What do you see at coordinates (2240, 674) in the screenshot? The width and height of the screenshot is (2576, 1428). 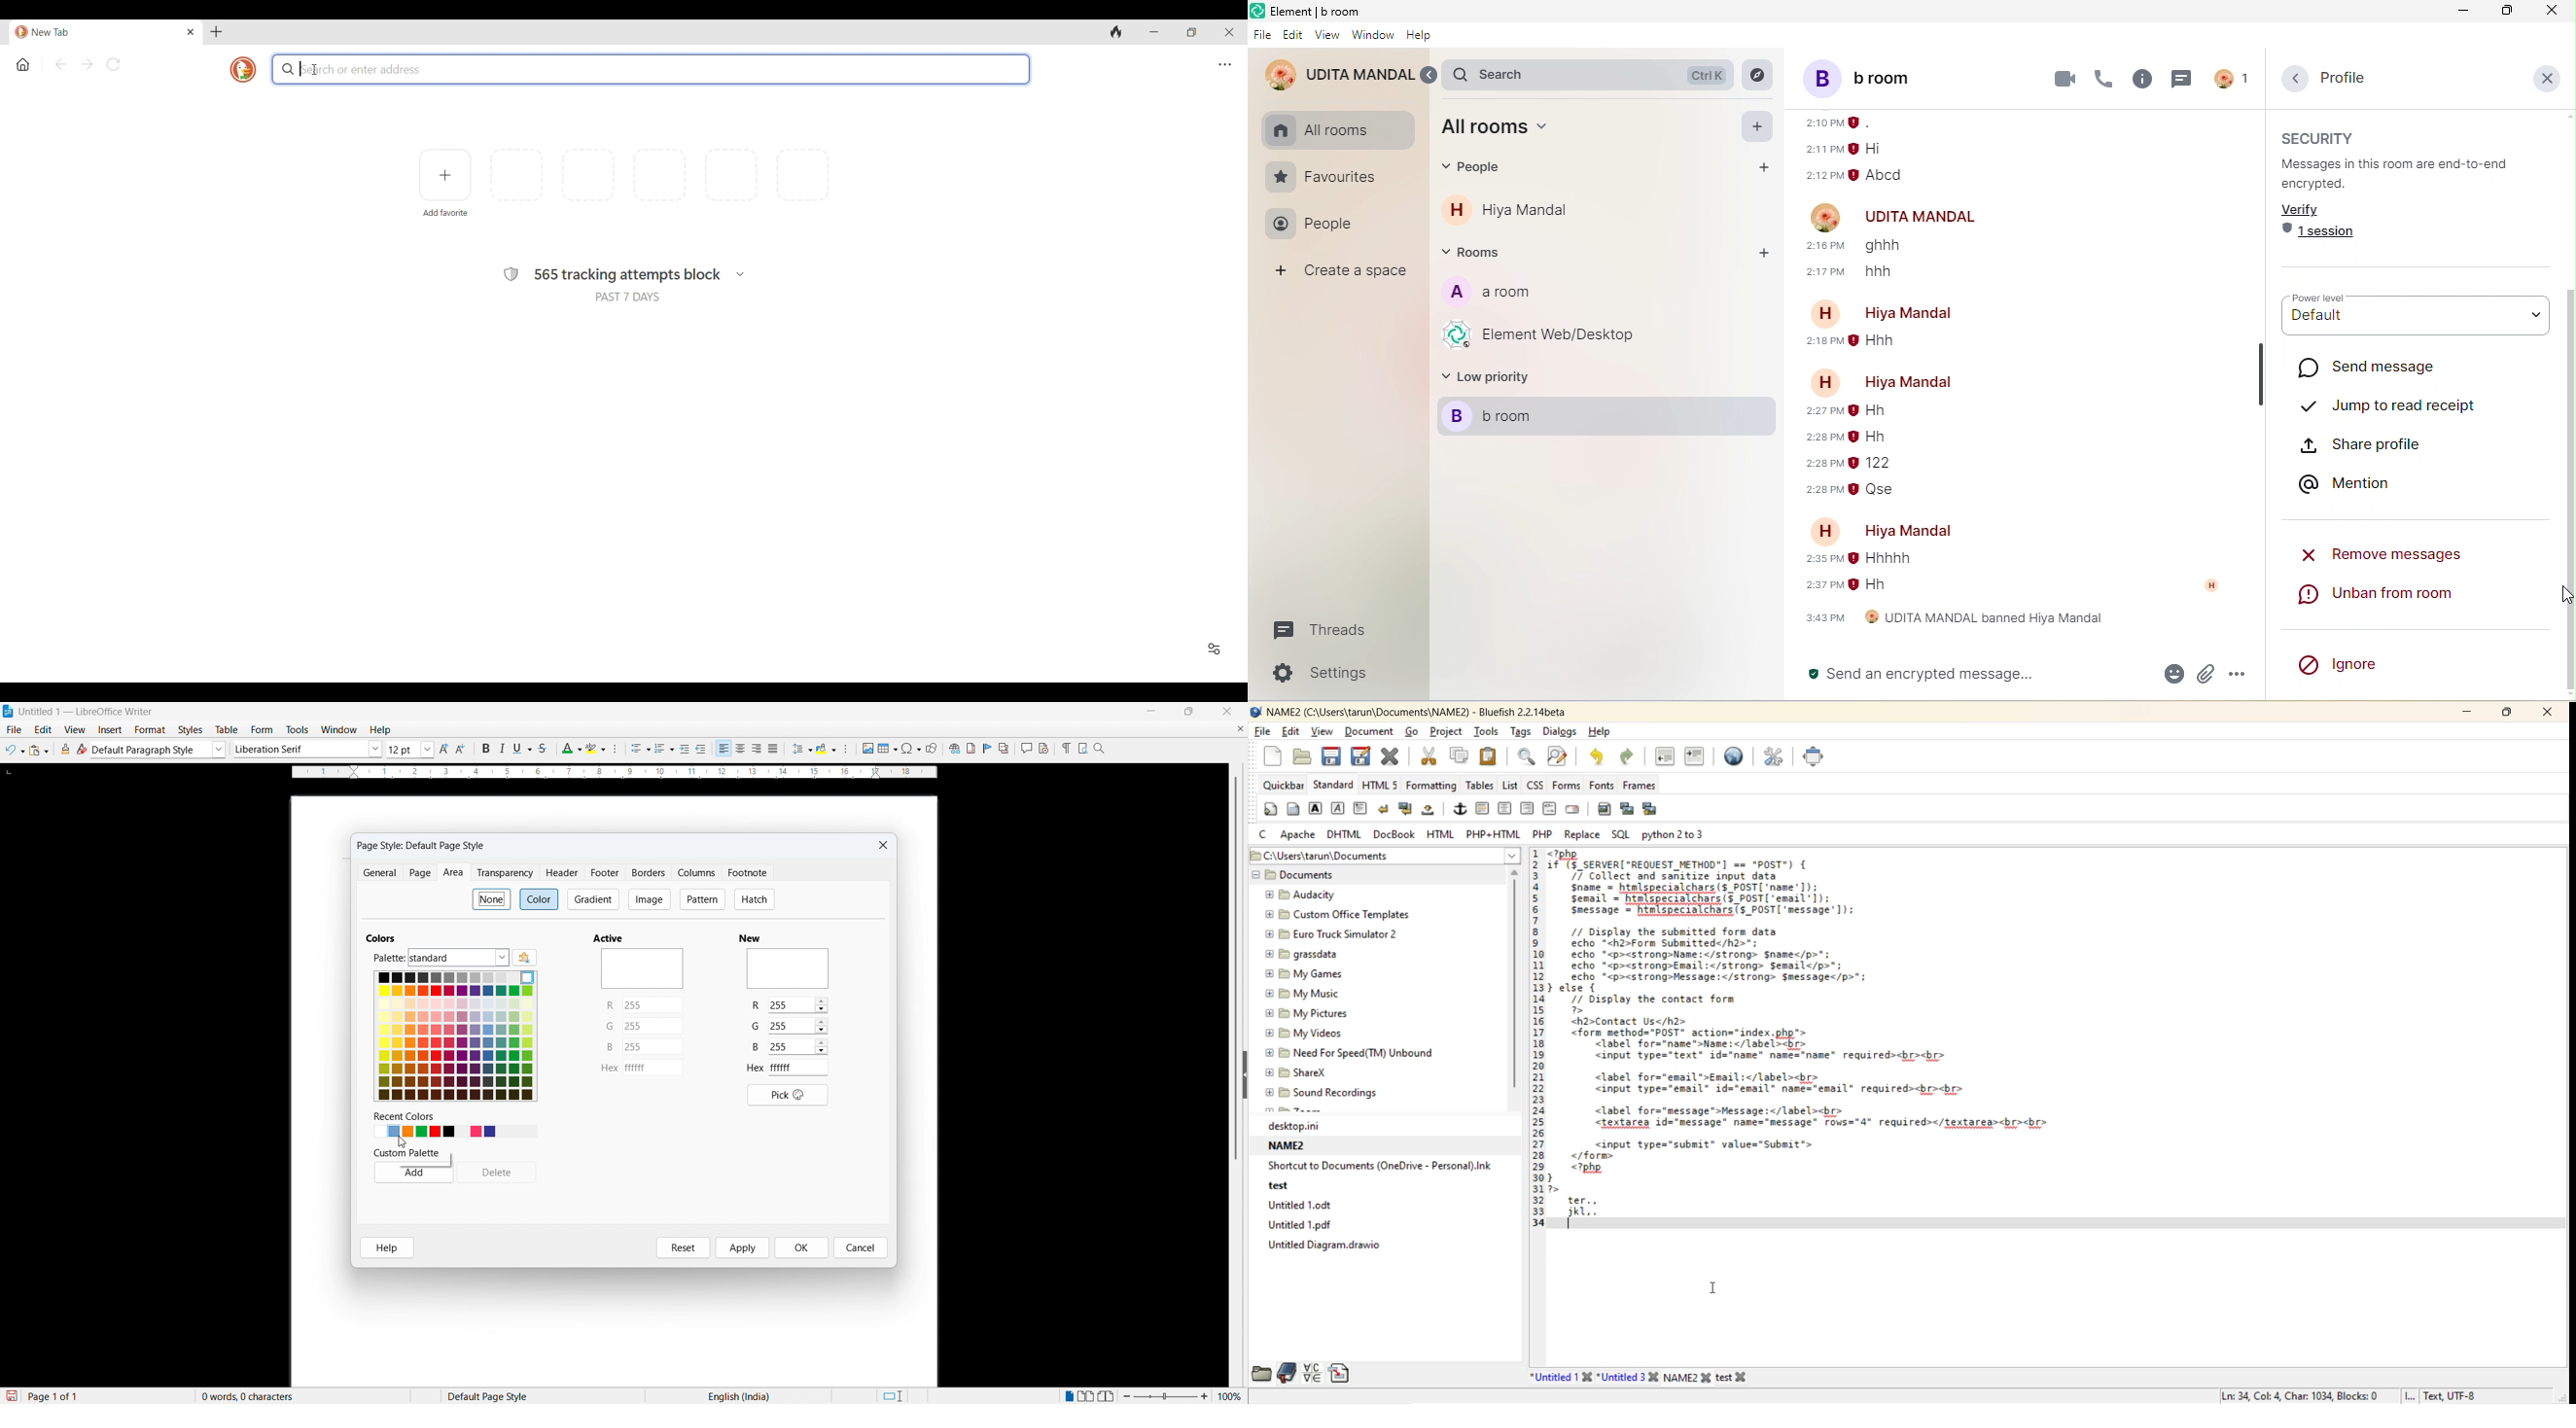 I see `option` at bounding box center [2240, 674].